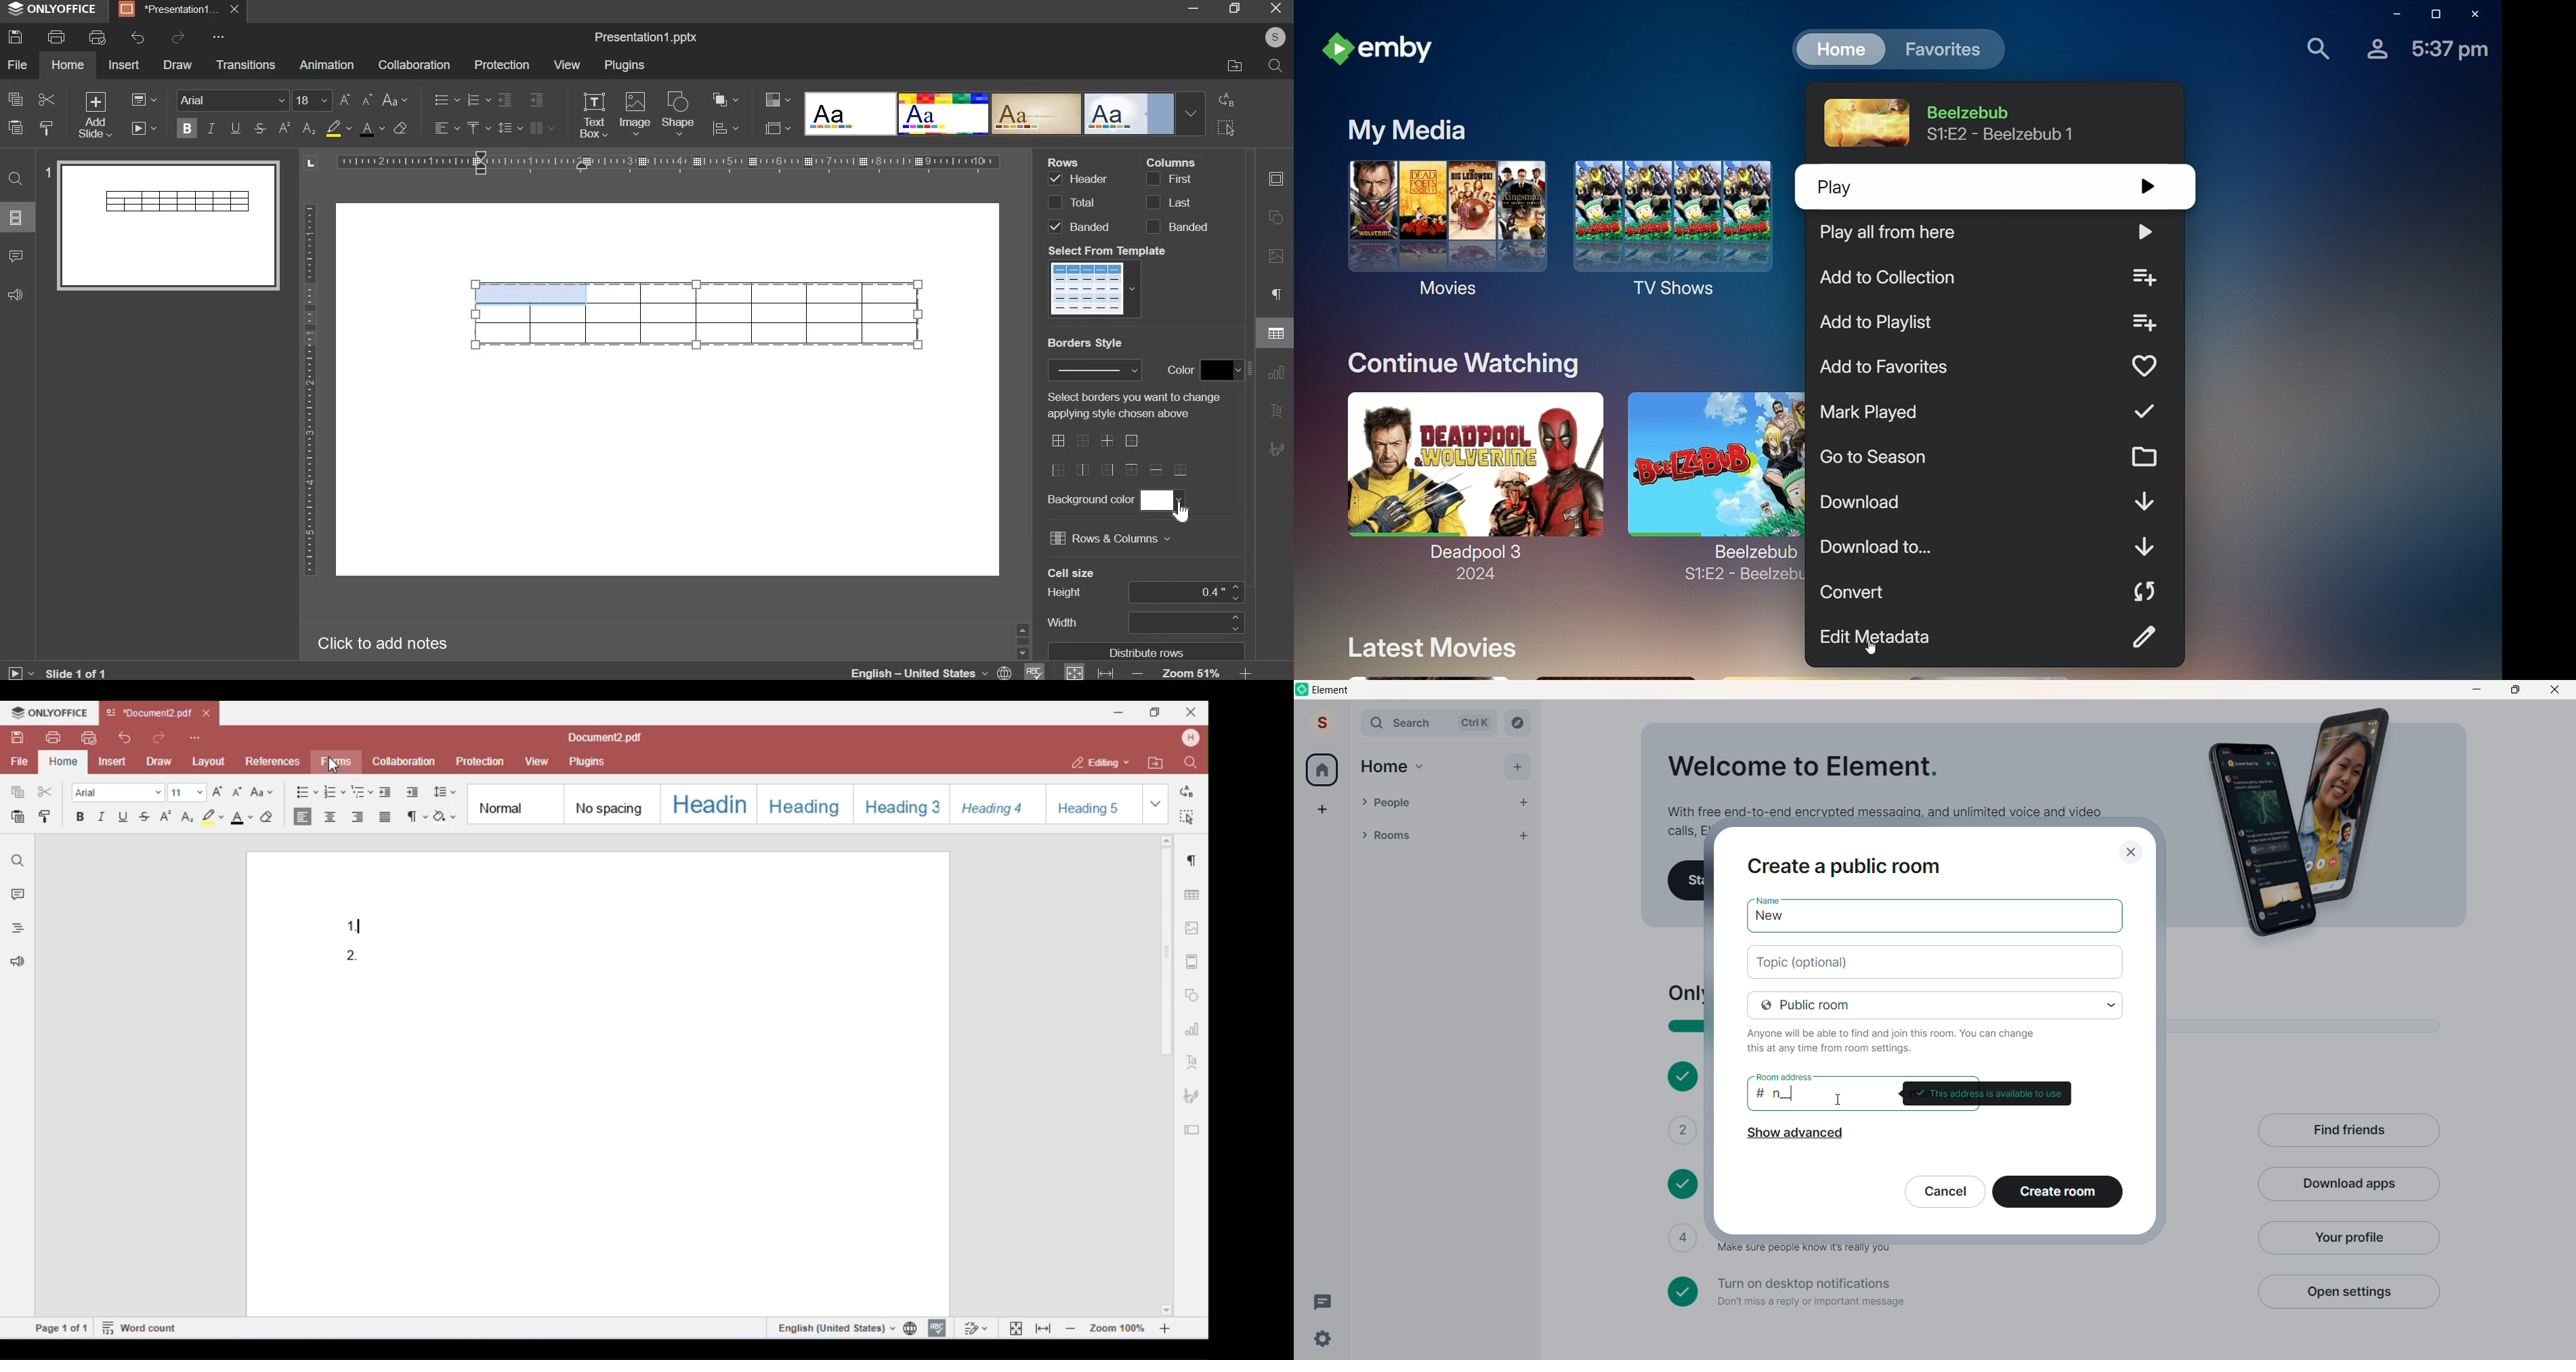 The image size is (2576, 1372). I want to click on font, so click(234, 100).